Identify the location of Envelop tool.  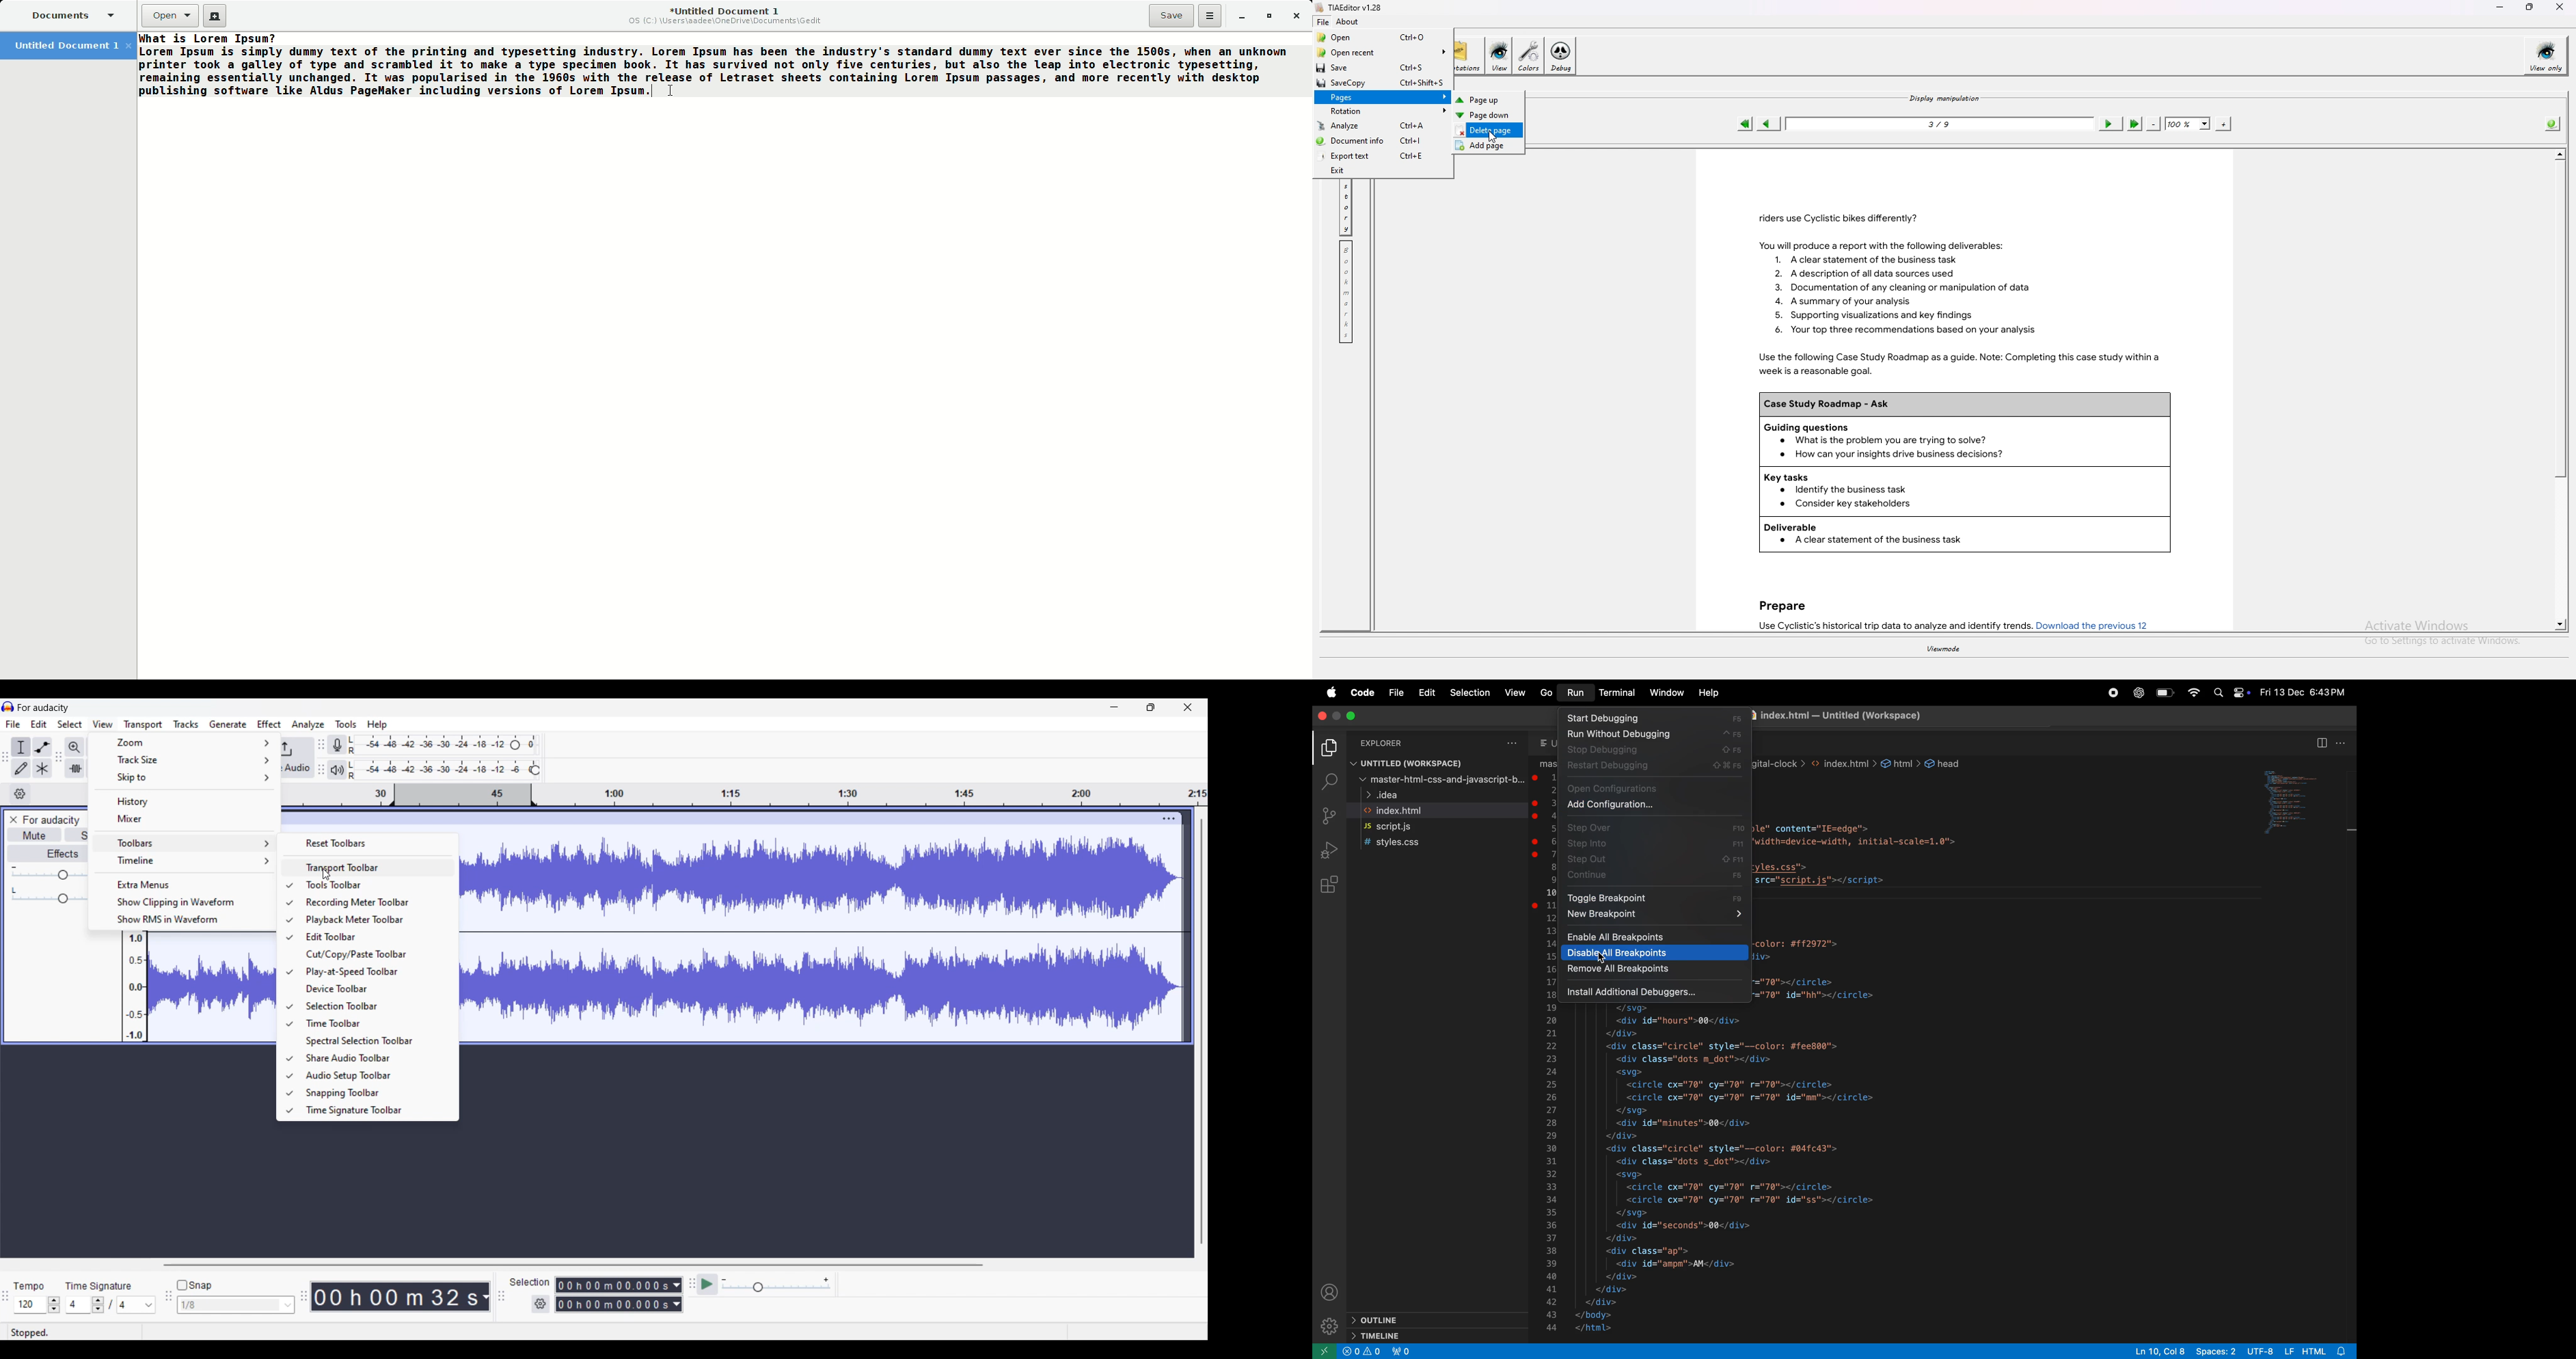
(42, 747).